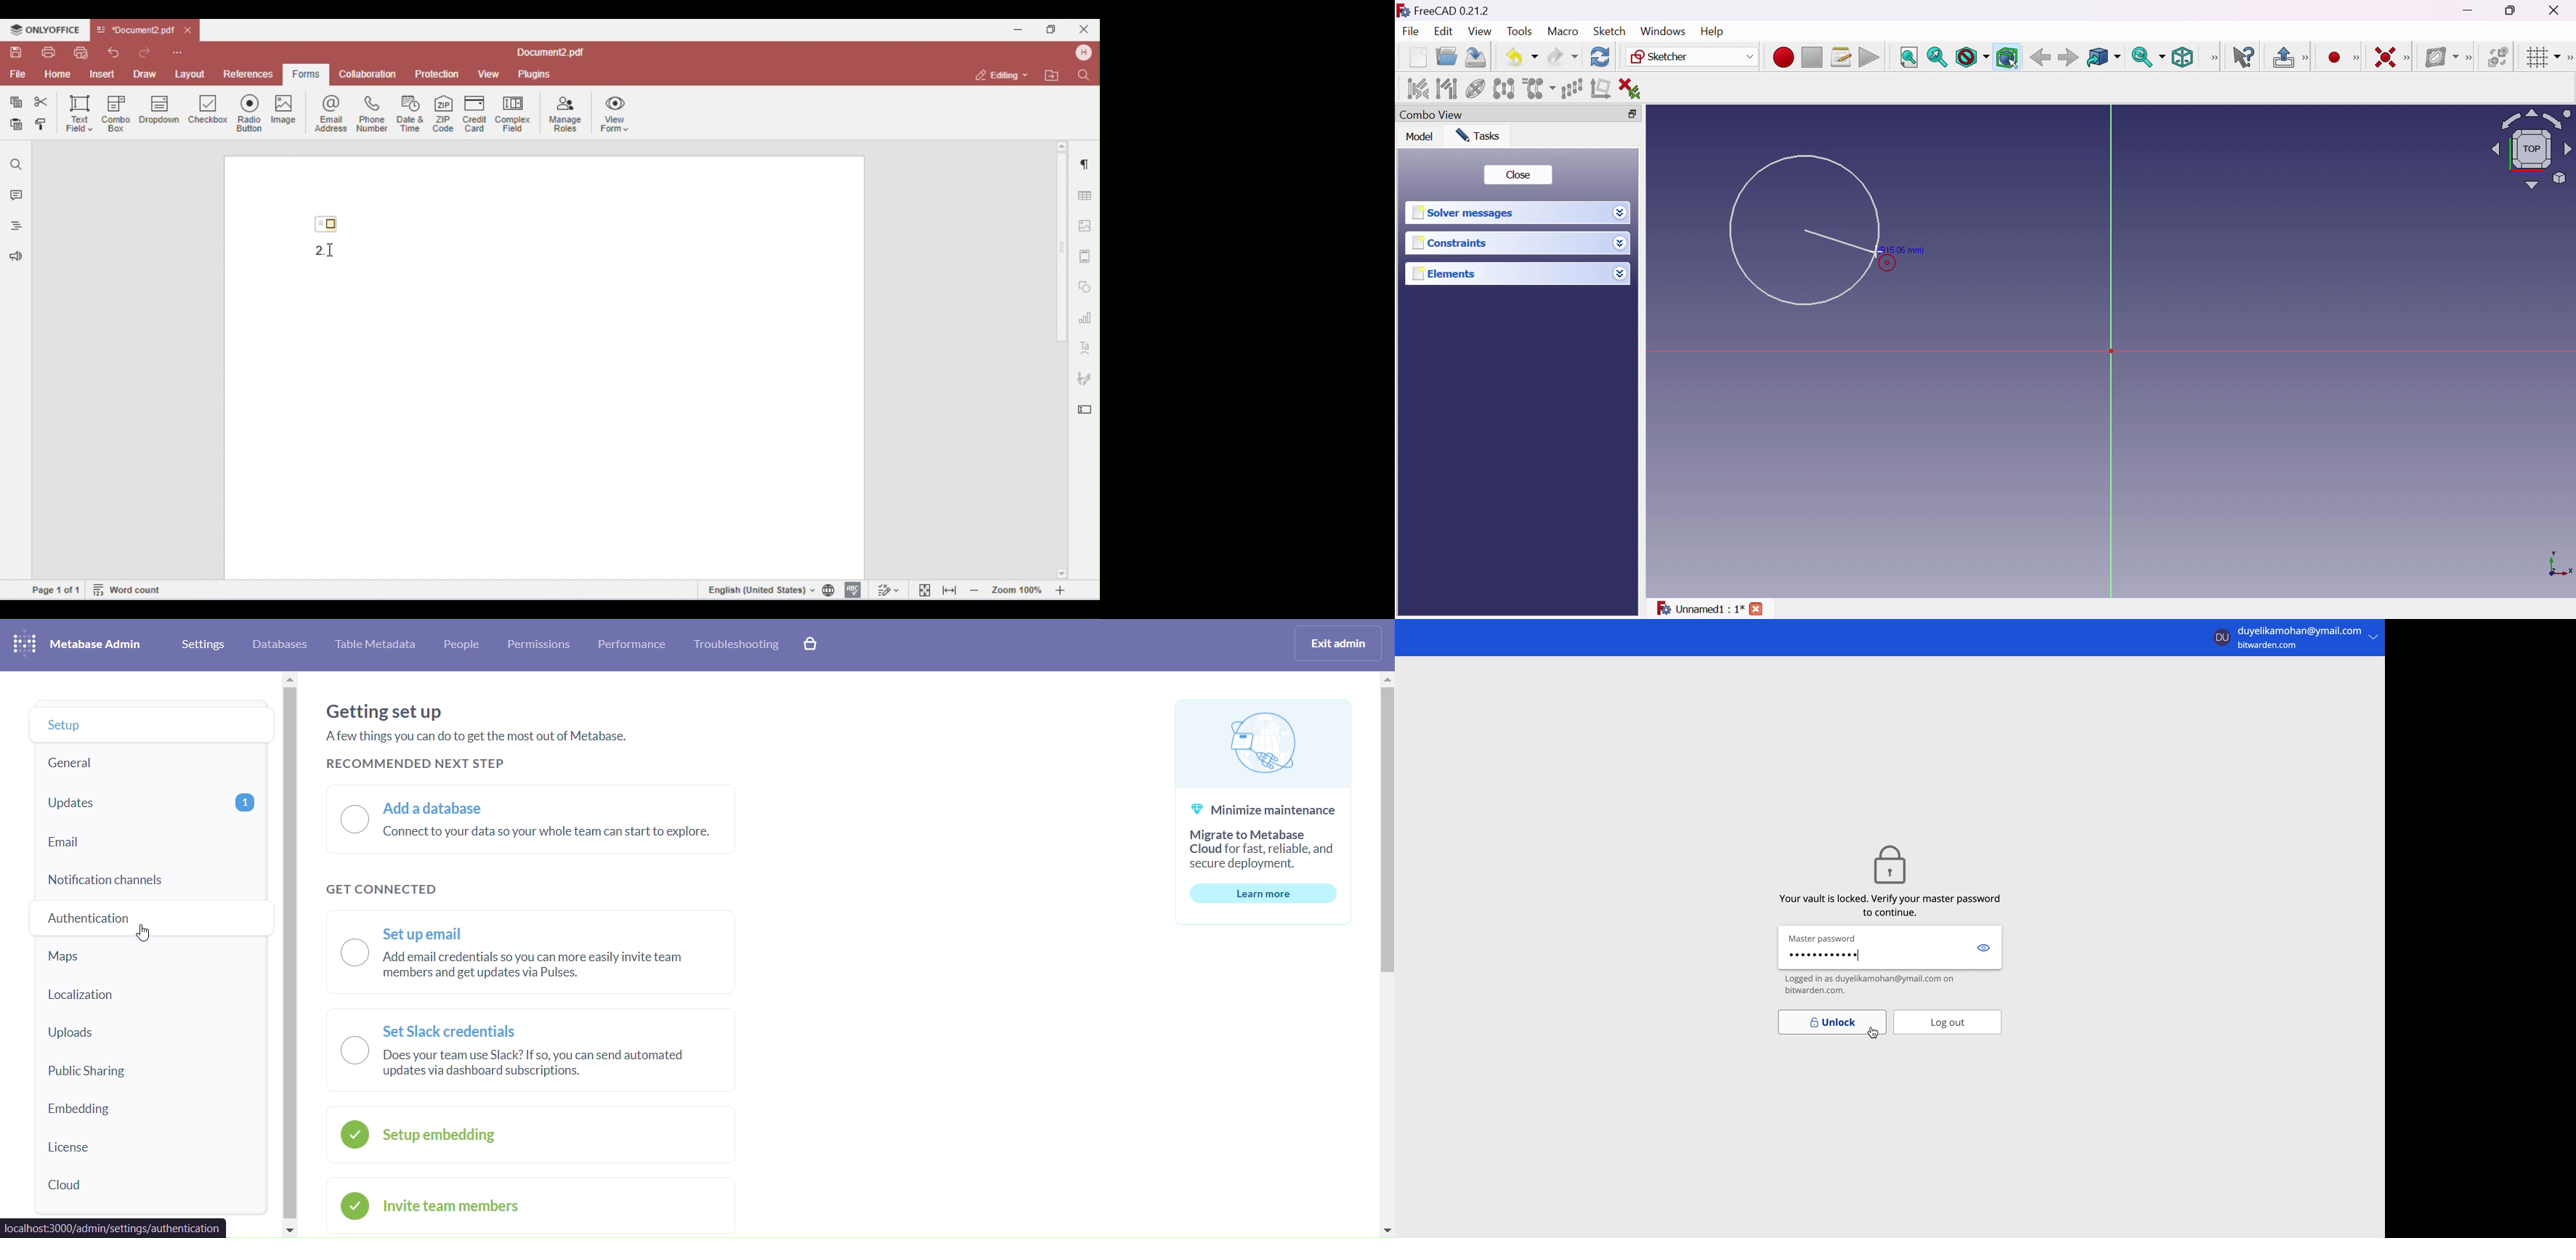 The height and width of the screenshot is (1260, 2576). Describe the element at coordinates (1947, 1021) in the screenshot. I see `log out` at that location.